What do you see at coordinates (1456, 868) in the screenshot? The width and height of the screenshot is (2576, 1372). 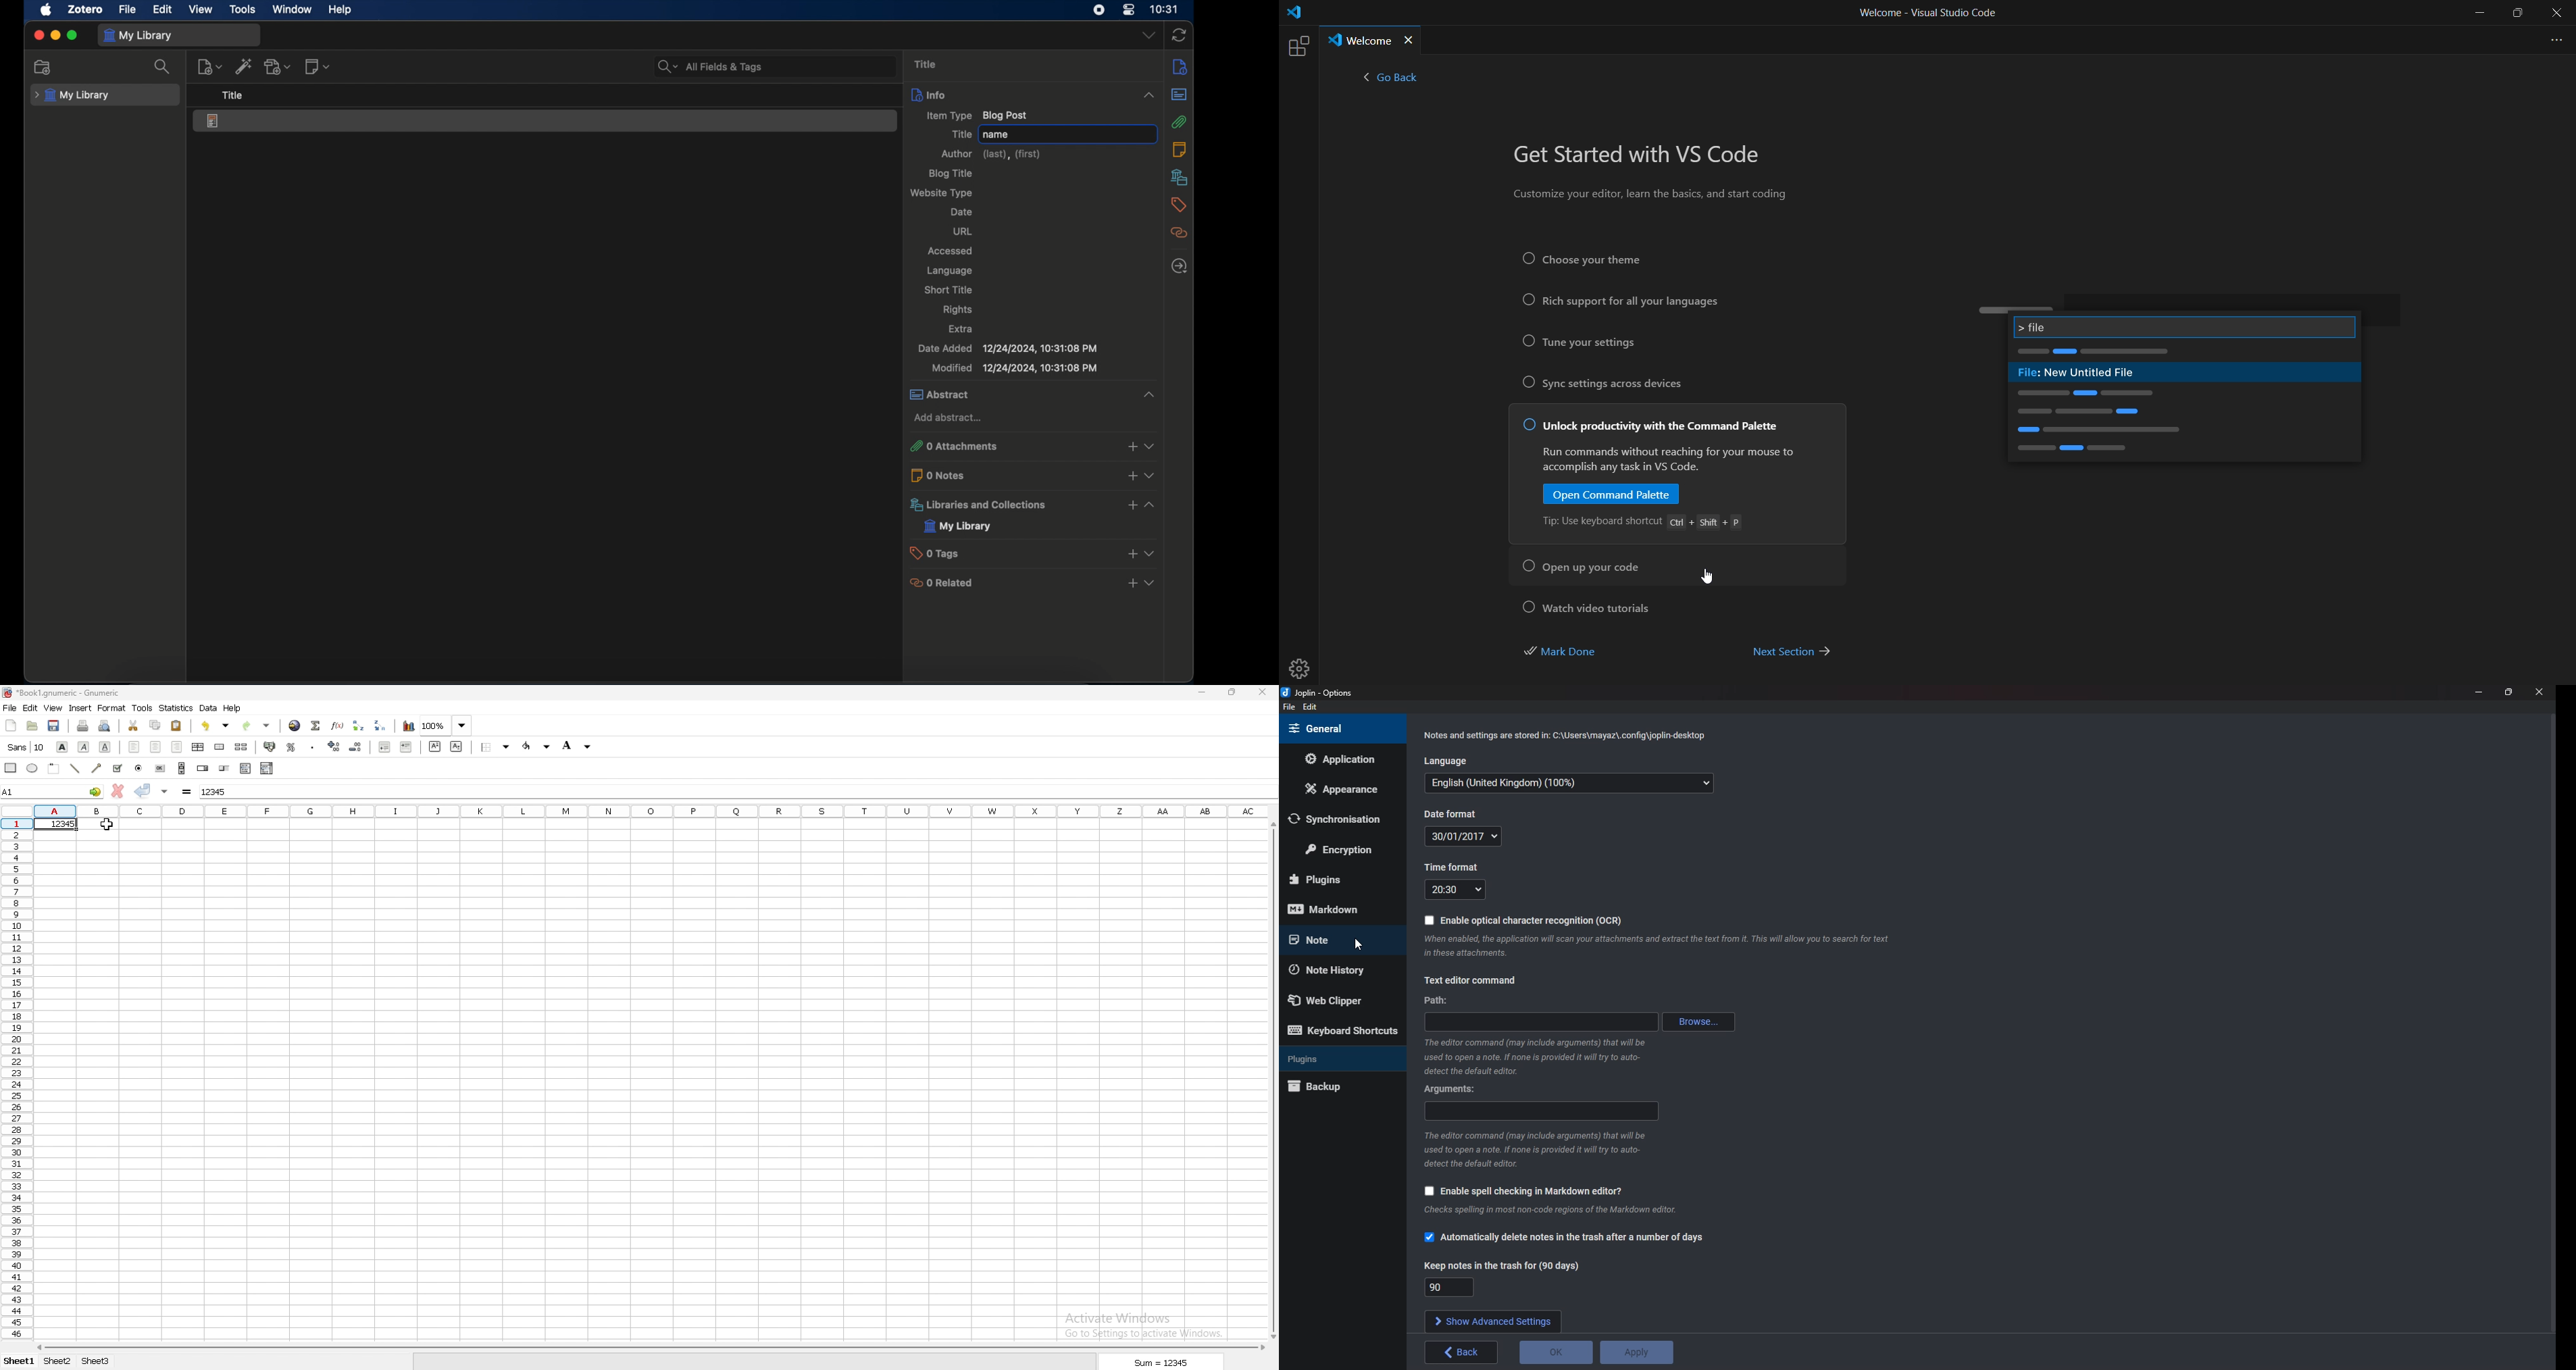 I see `Time format` at bounding box center [1456, 868].